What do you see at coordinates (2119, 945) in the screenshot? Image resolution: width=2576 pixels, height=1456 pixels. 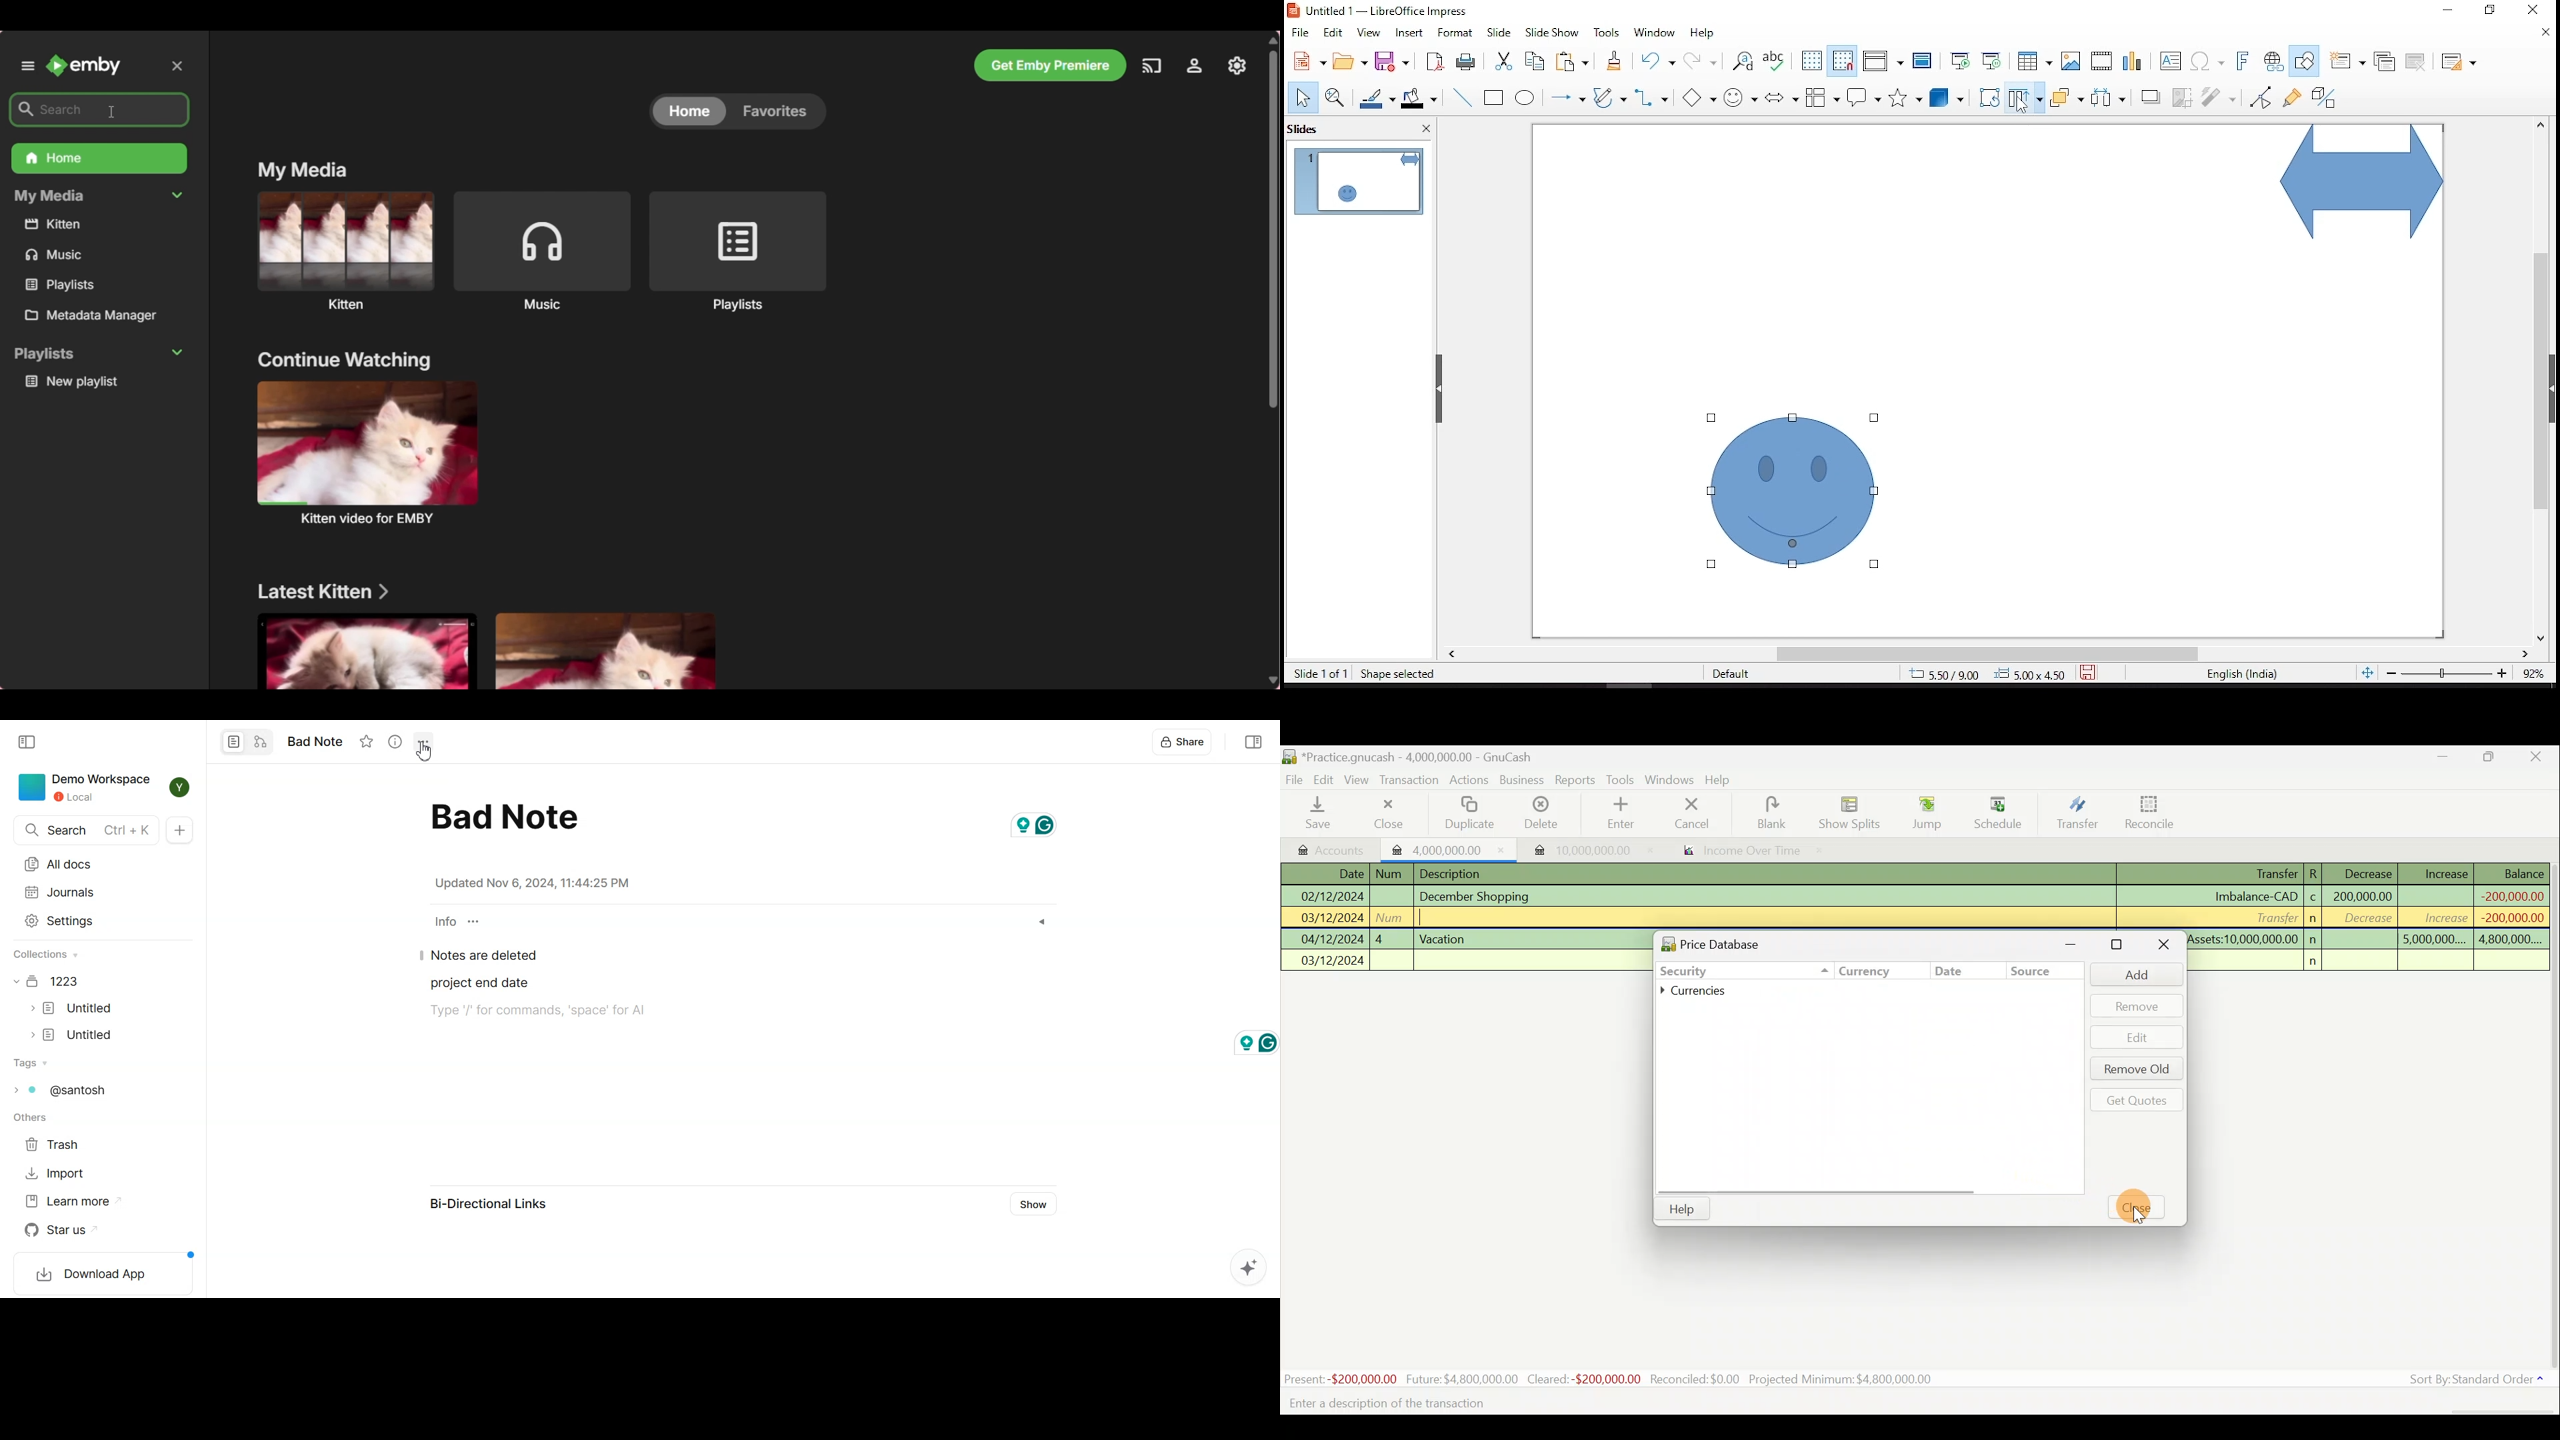 I see `Maximise` at bounding box center [2119, 945].